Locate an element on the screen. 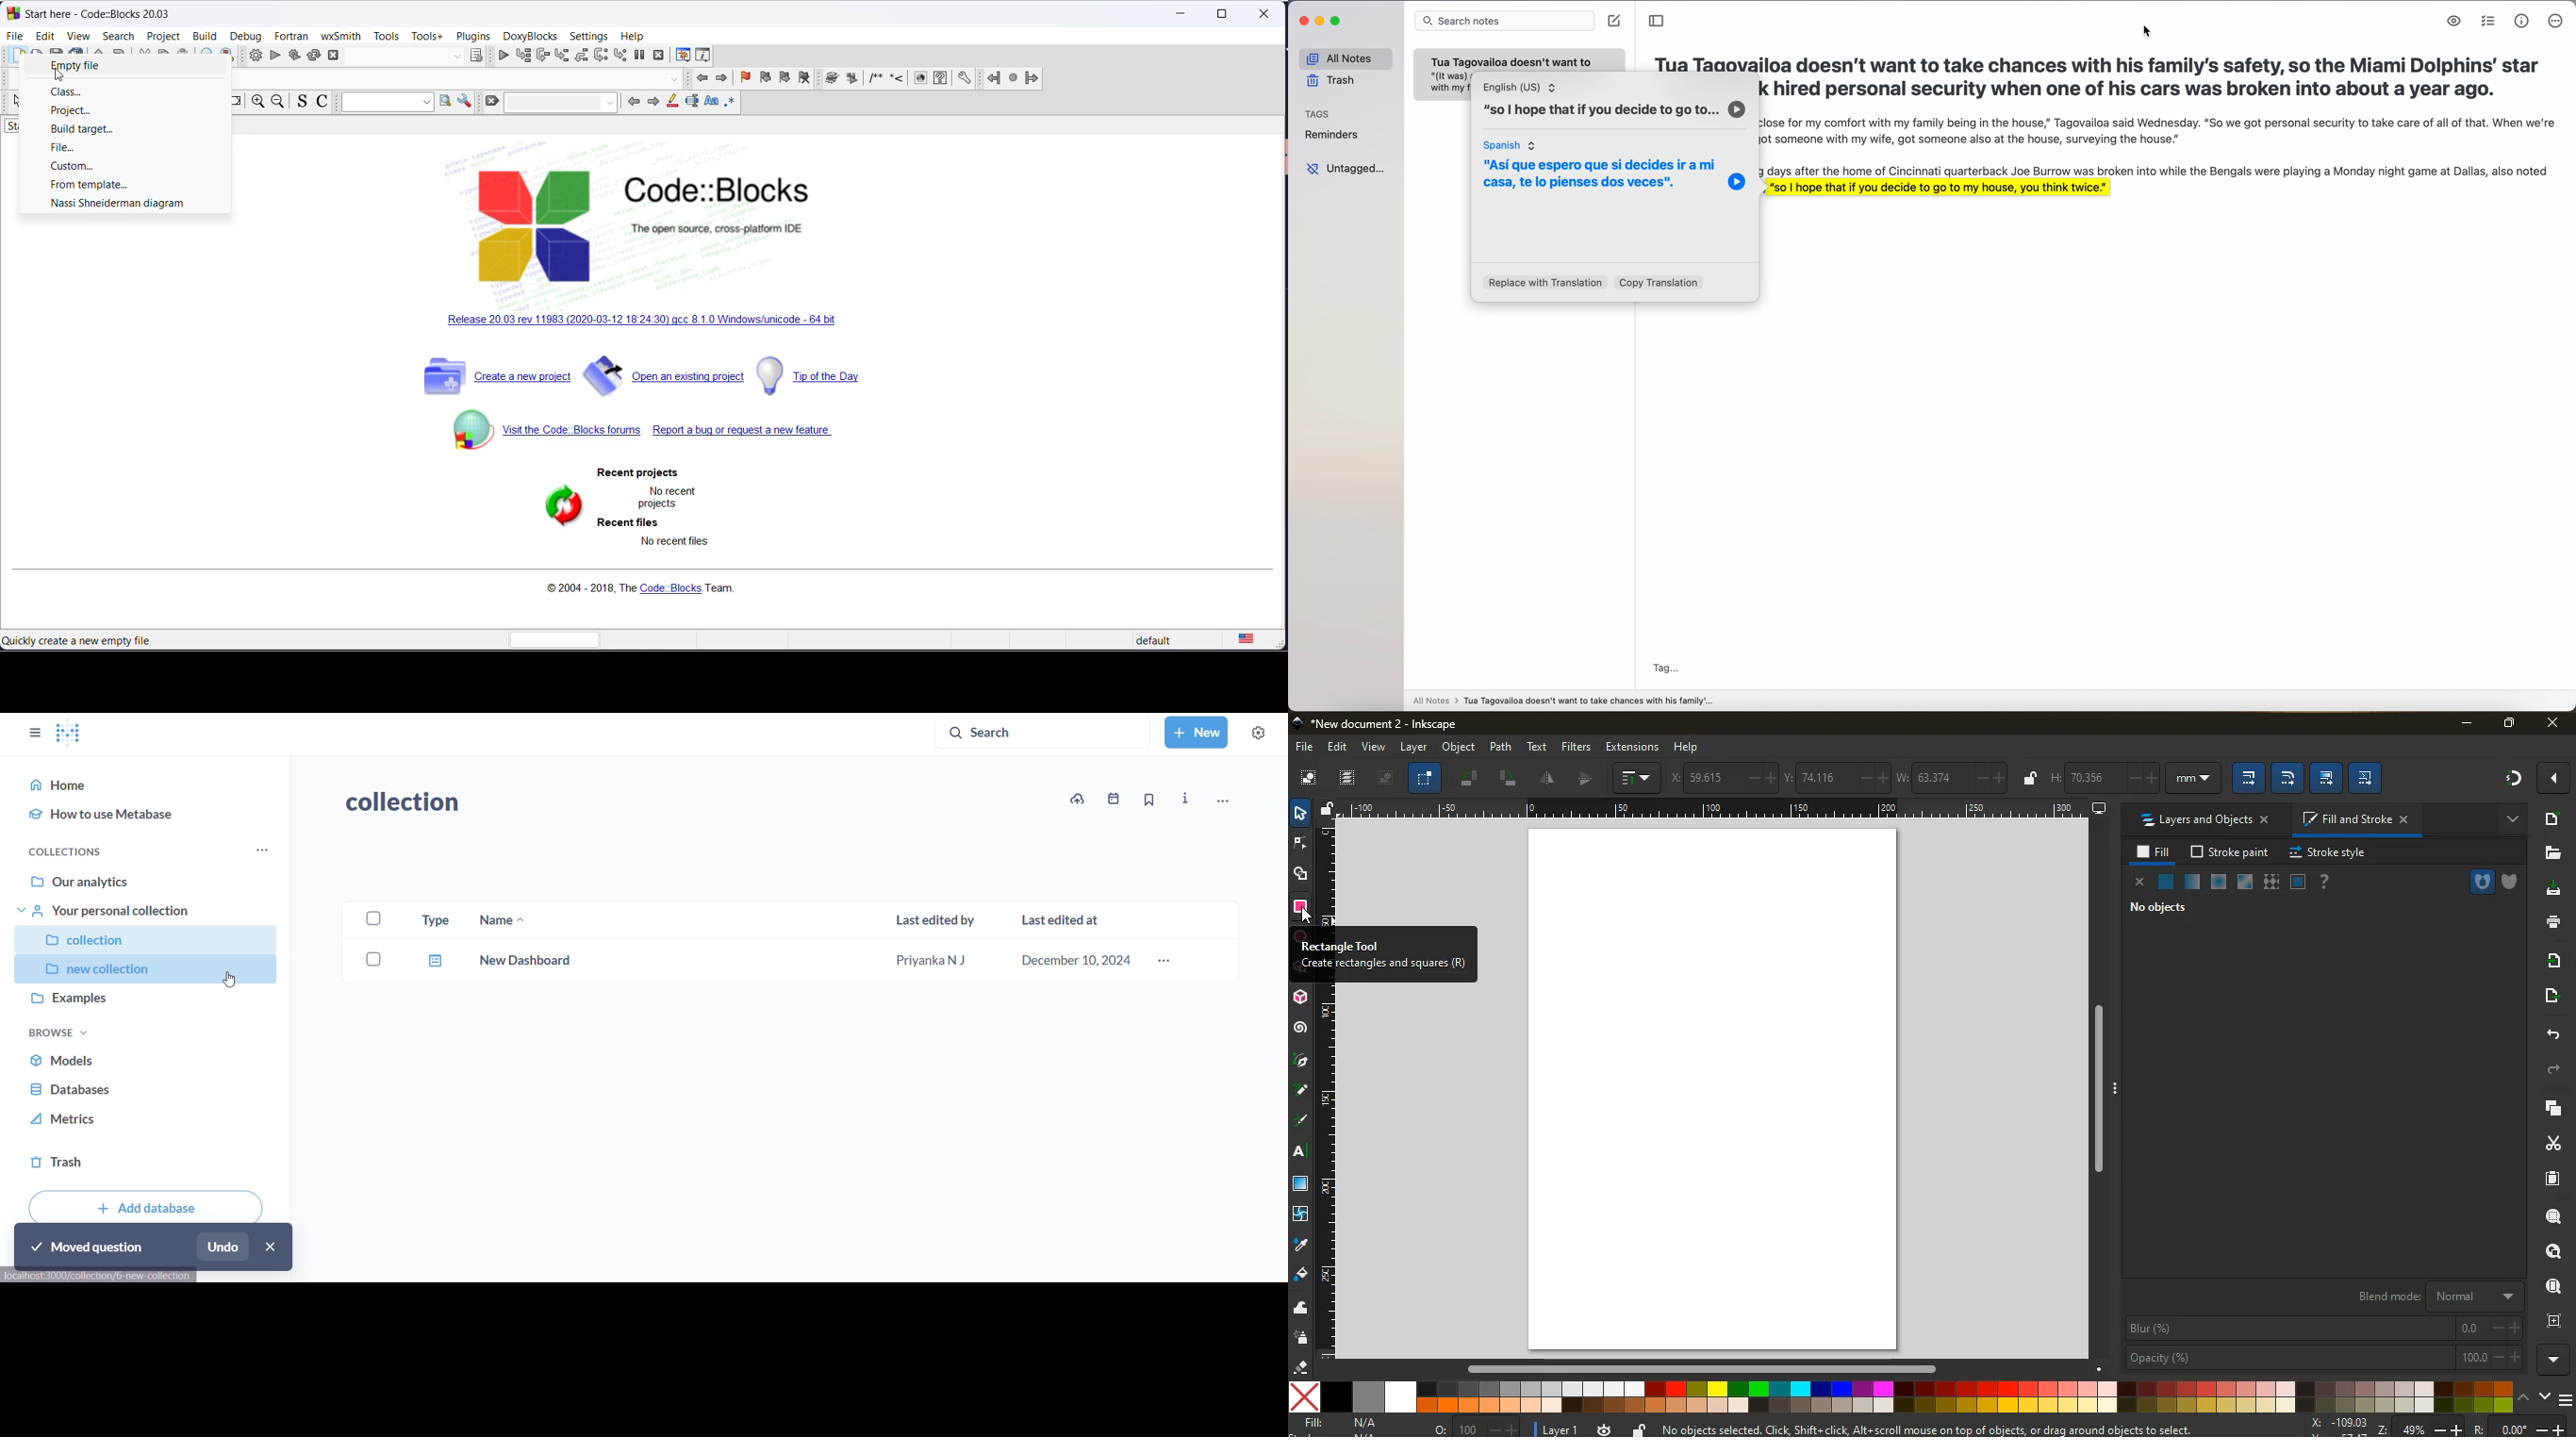  jump forward is located at coordinates (1033, 81).